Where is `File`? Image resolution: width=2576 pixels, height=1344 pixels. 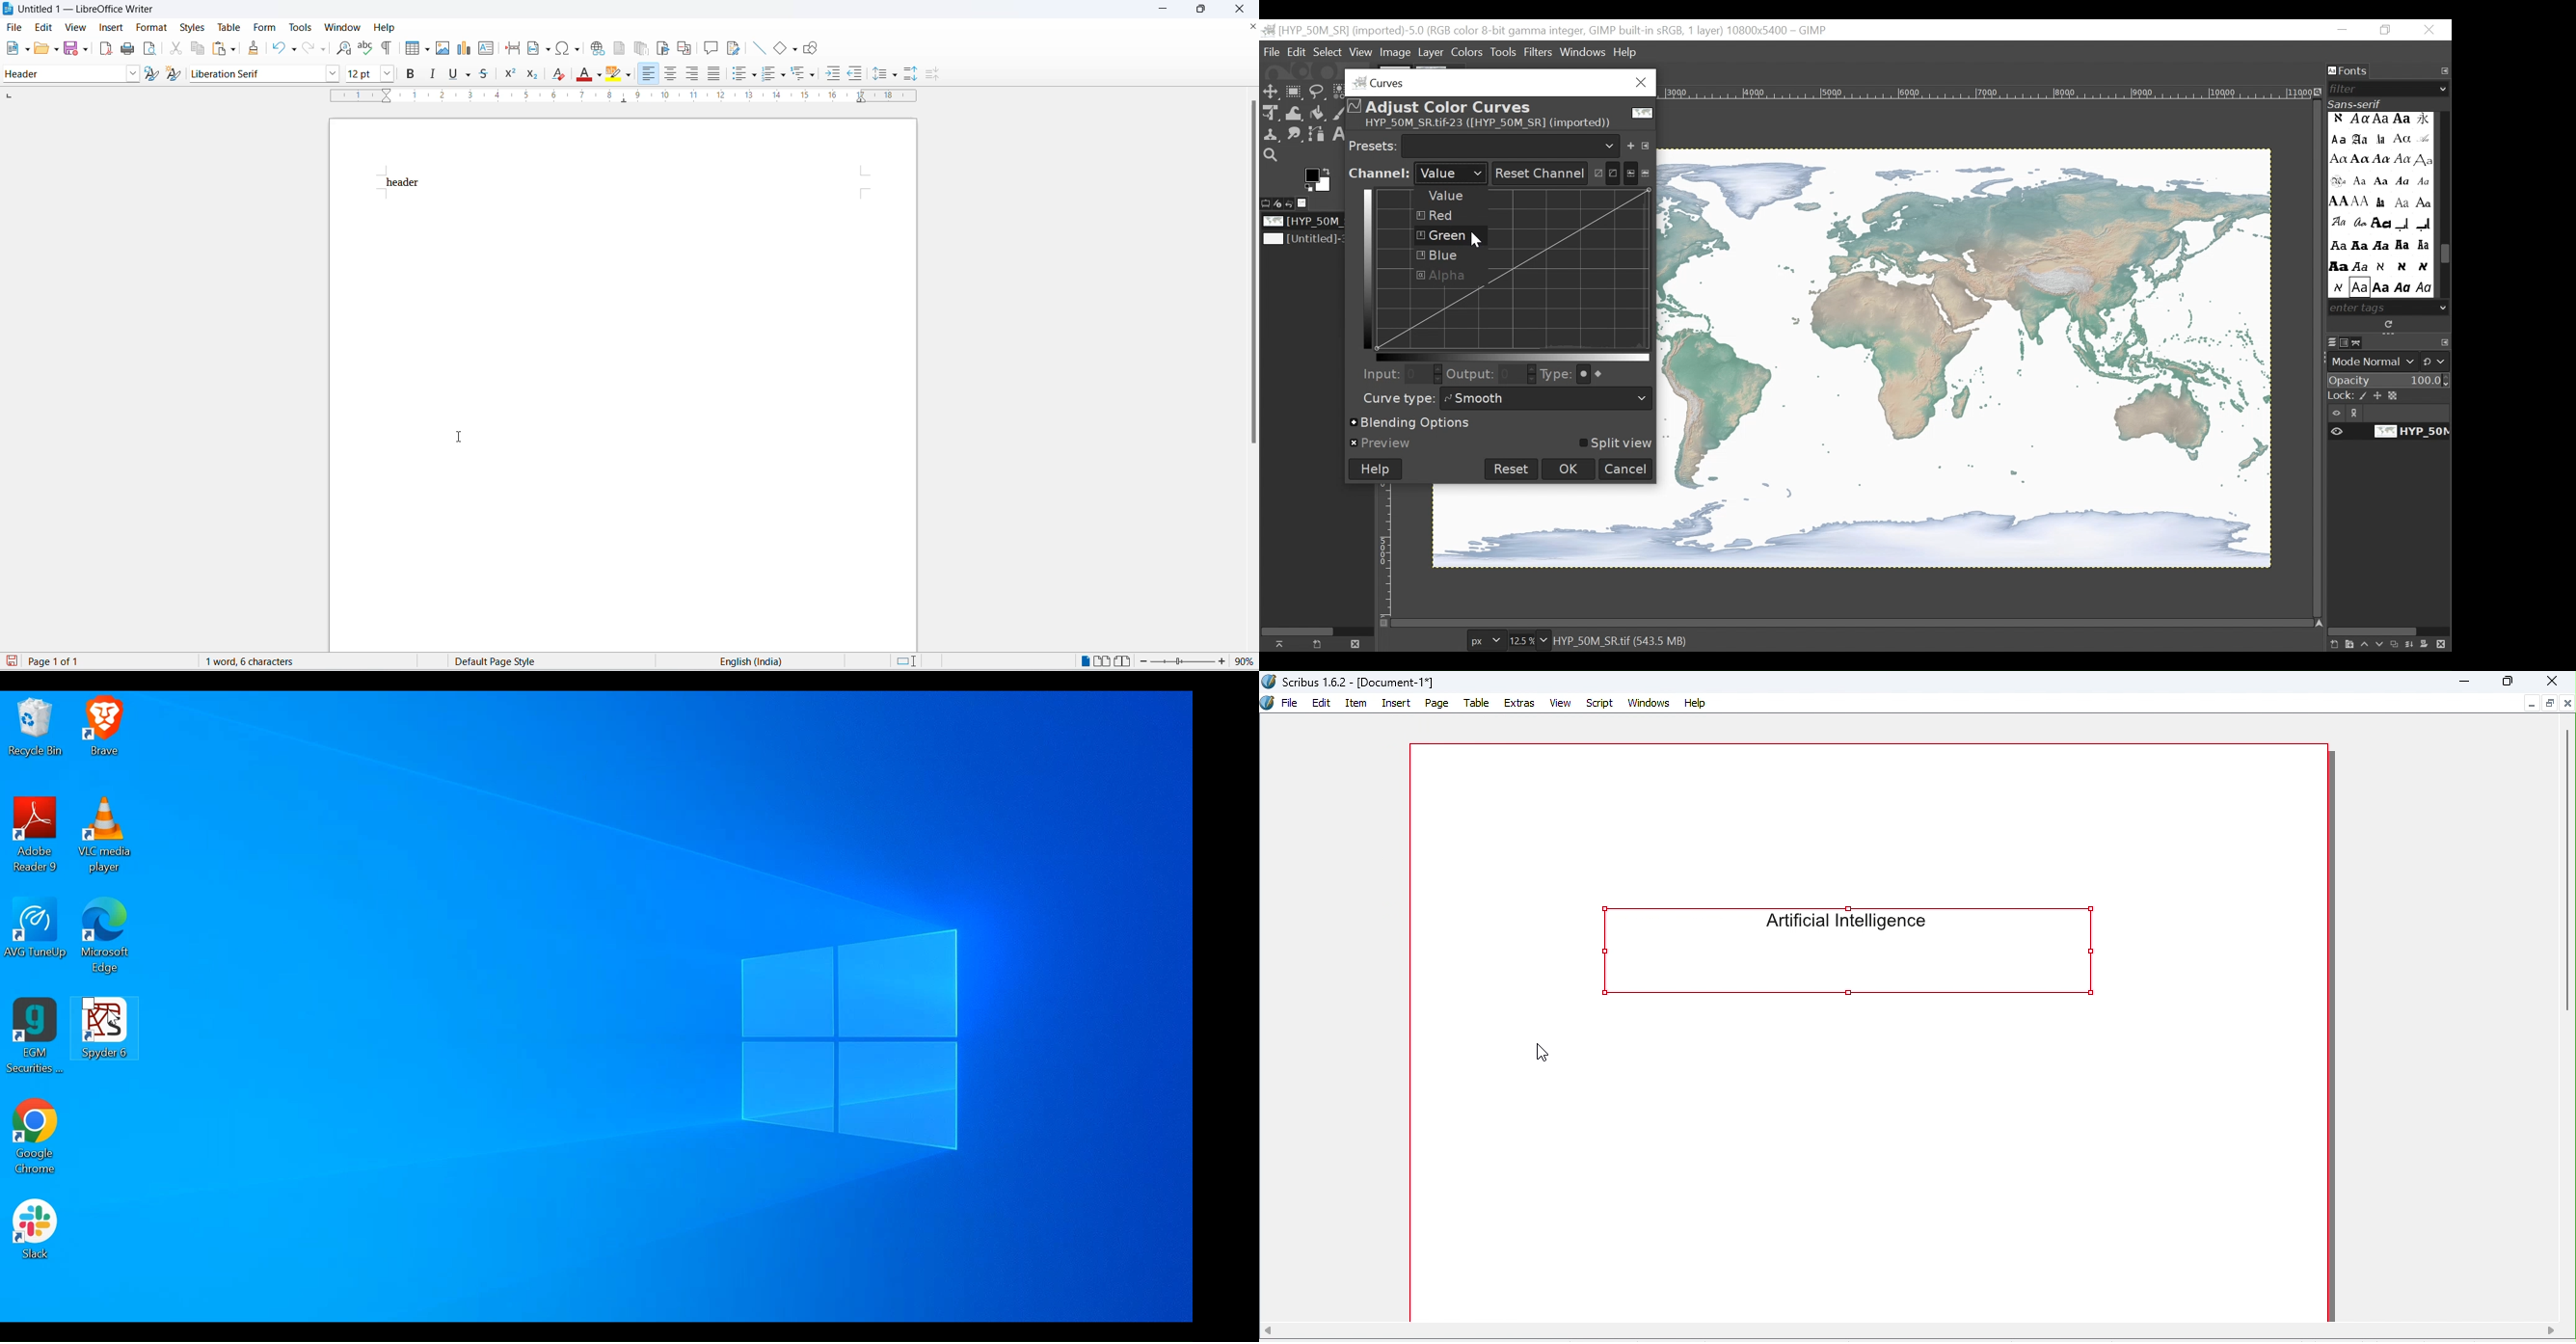
File is located at coordinates (1290, 703).